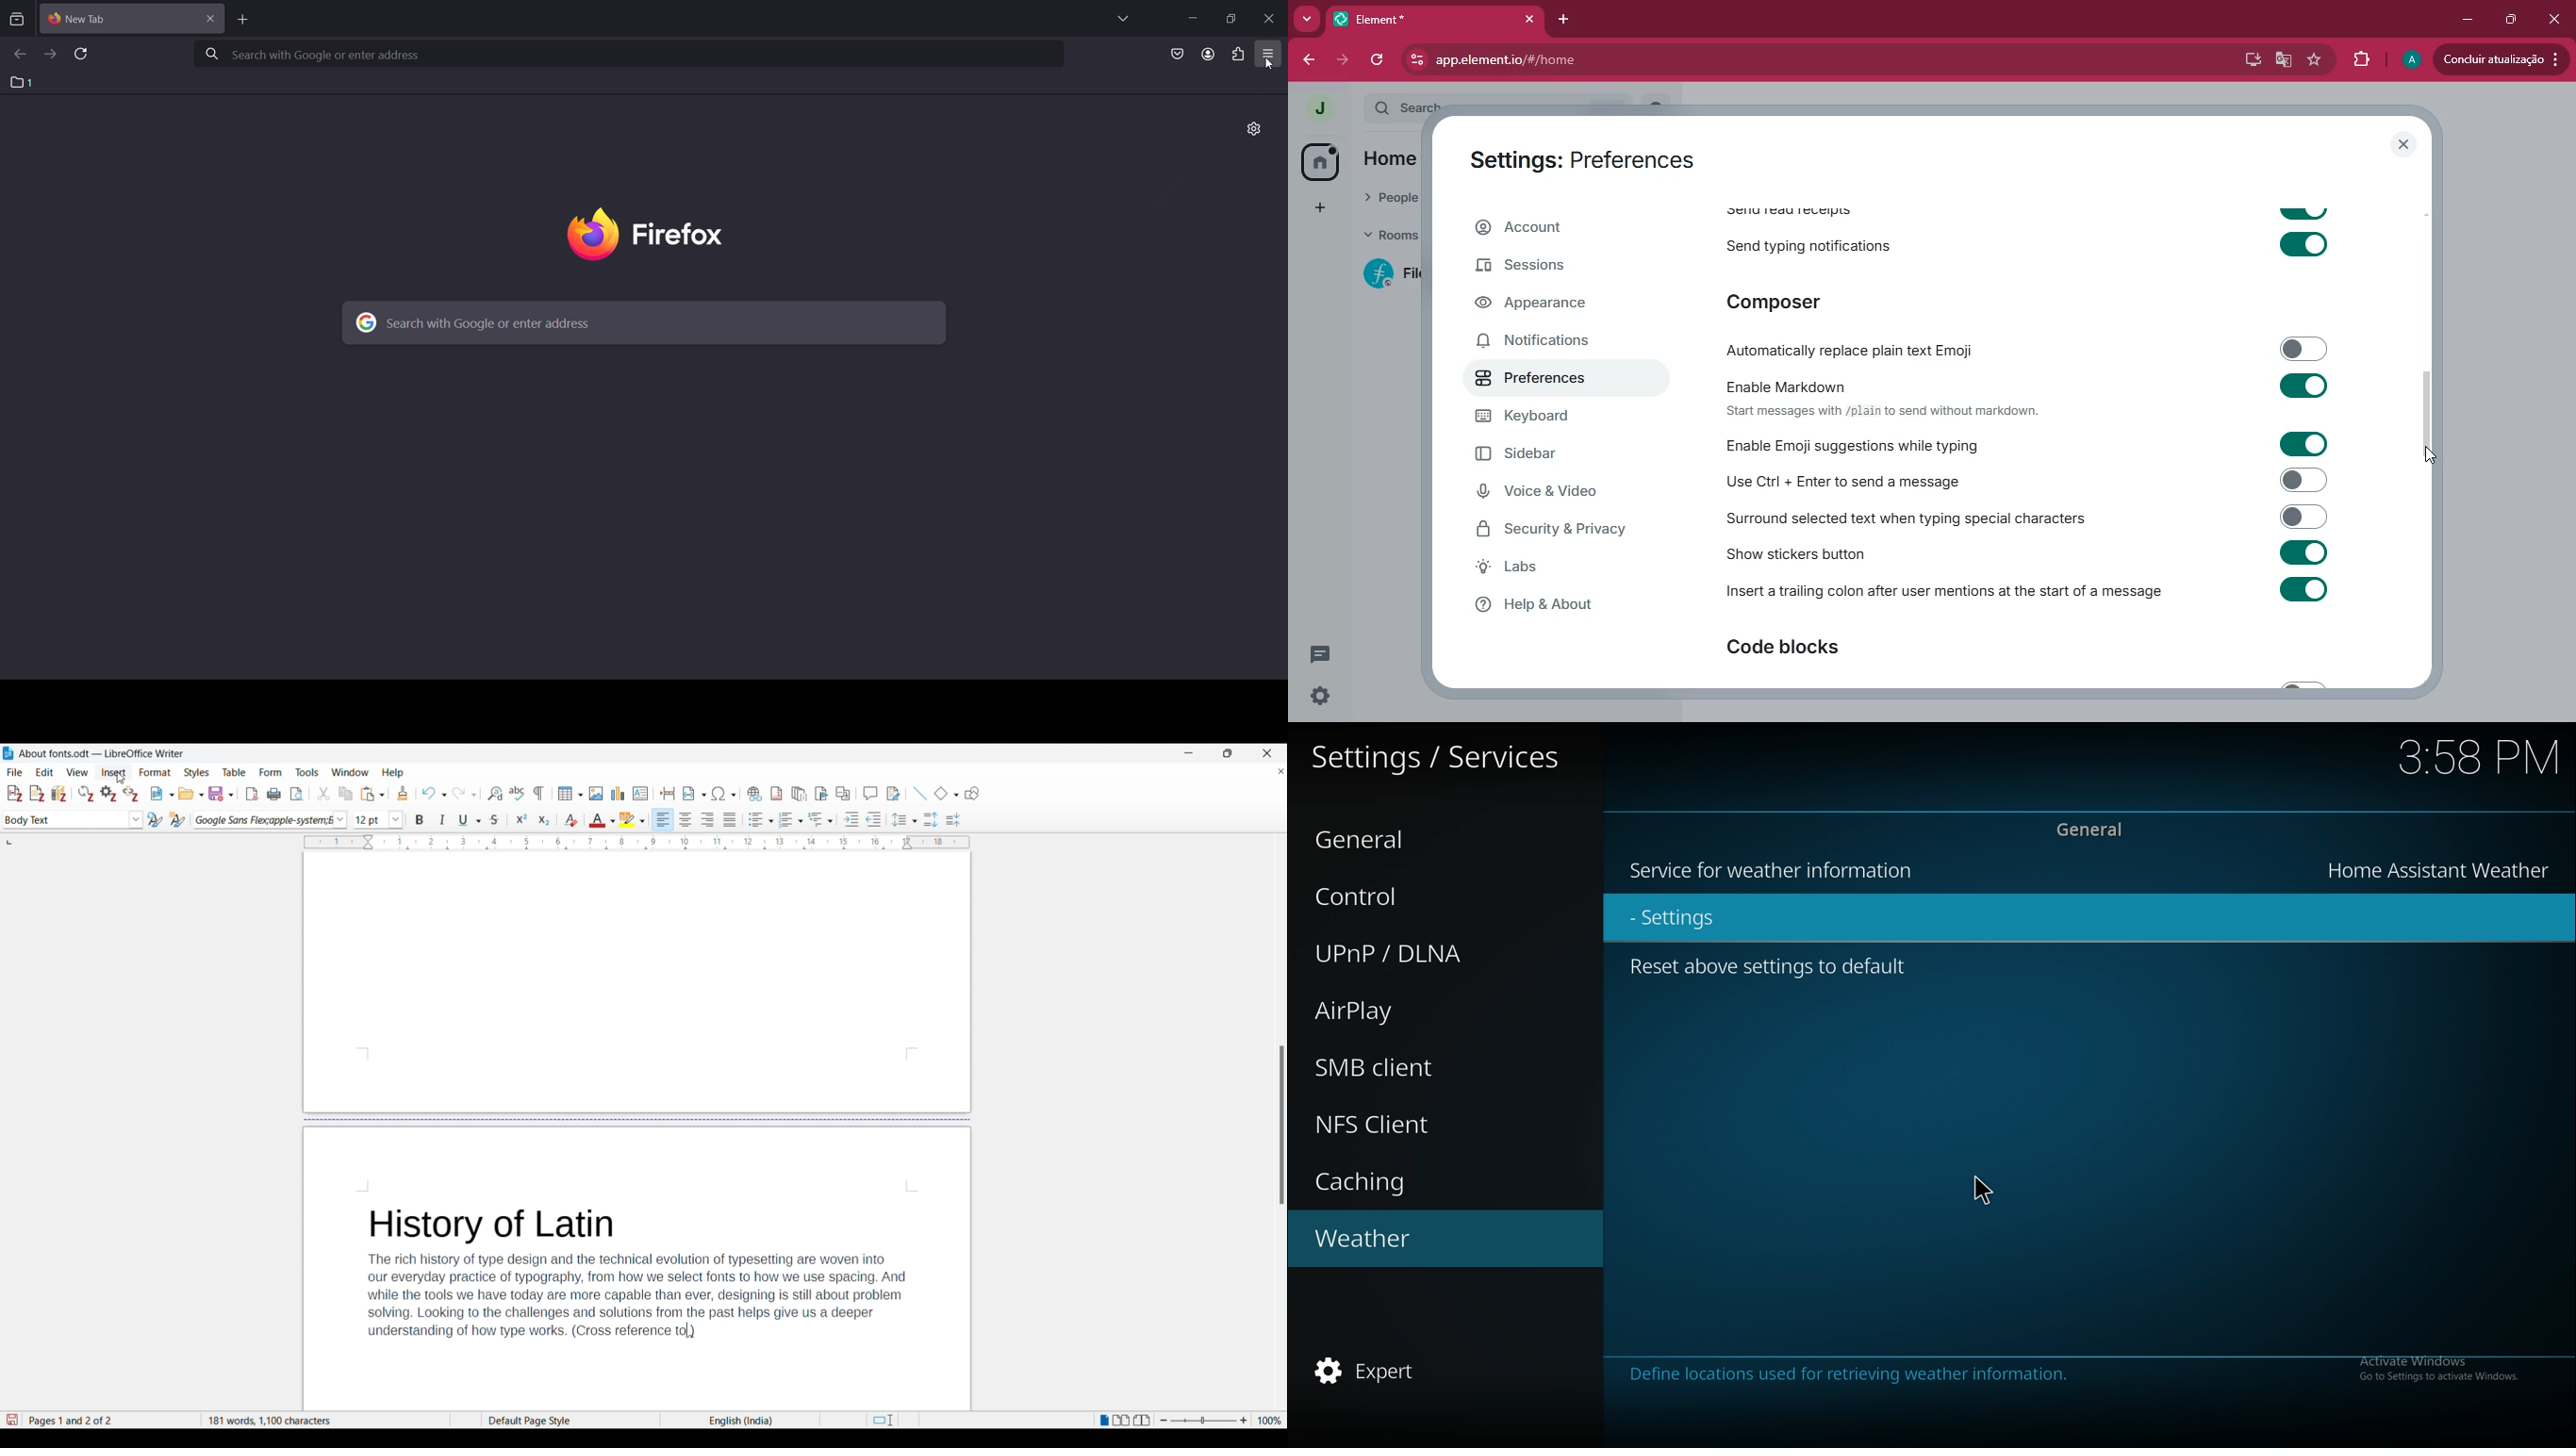  I want to click on Insert image, so click(596, 794).